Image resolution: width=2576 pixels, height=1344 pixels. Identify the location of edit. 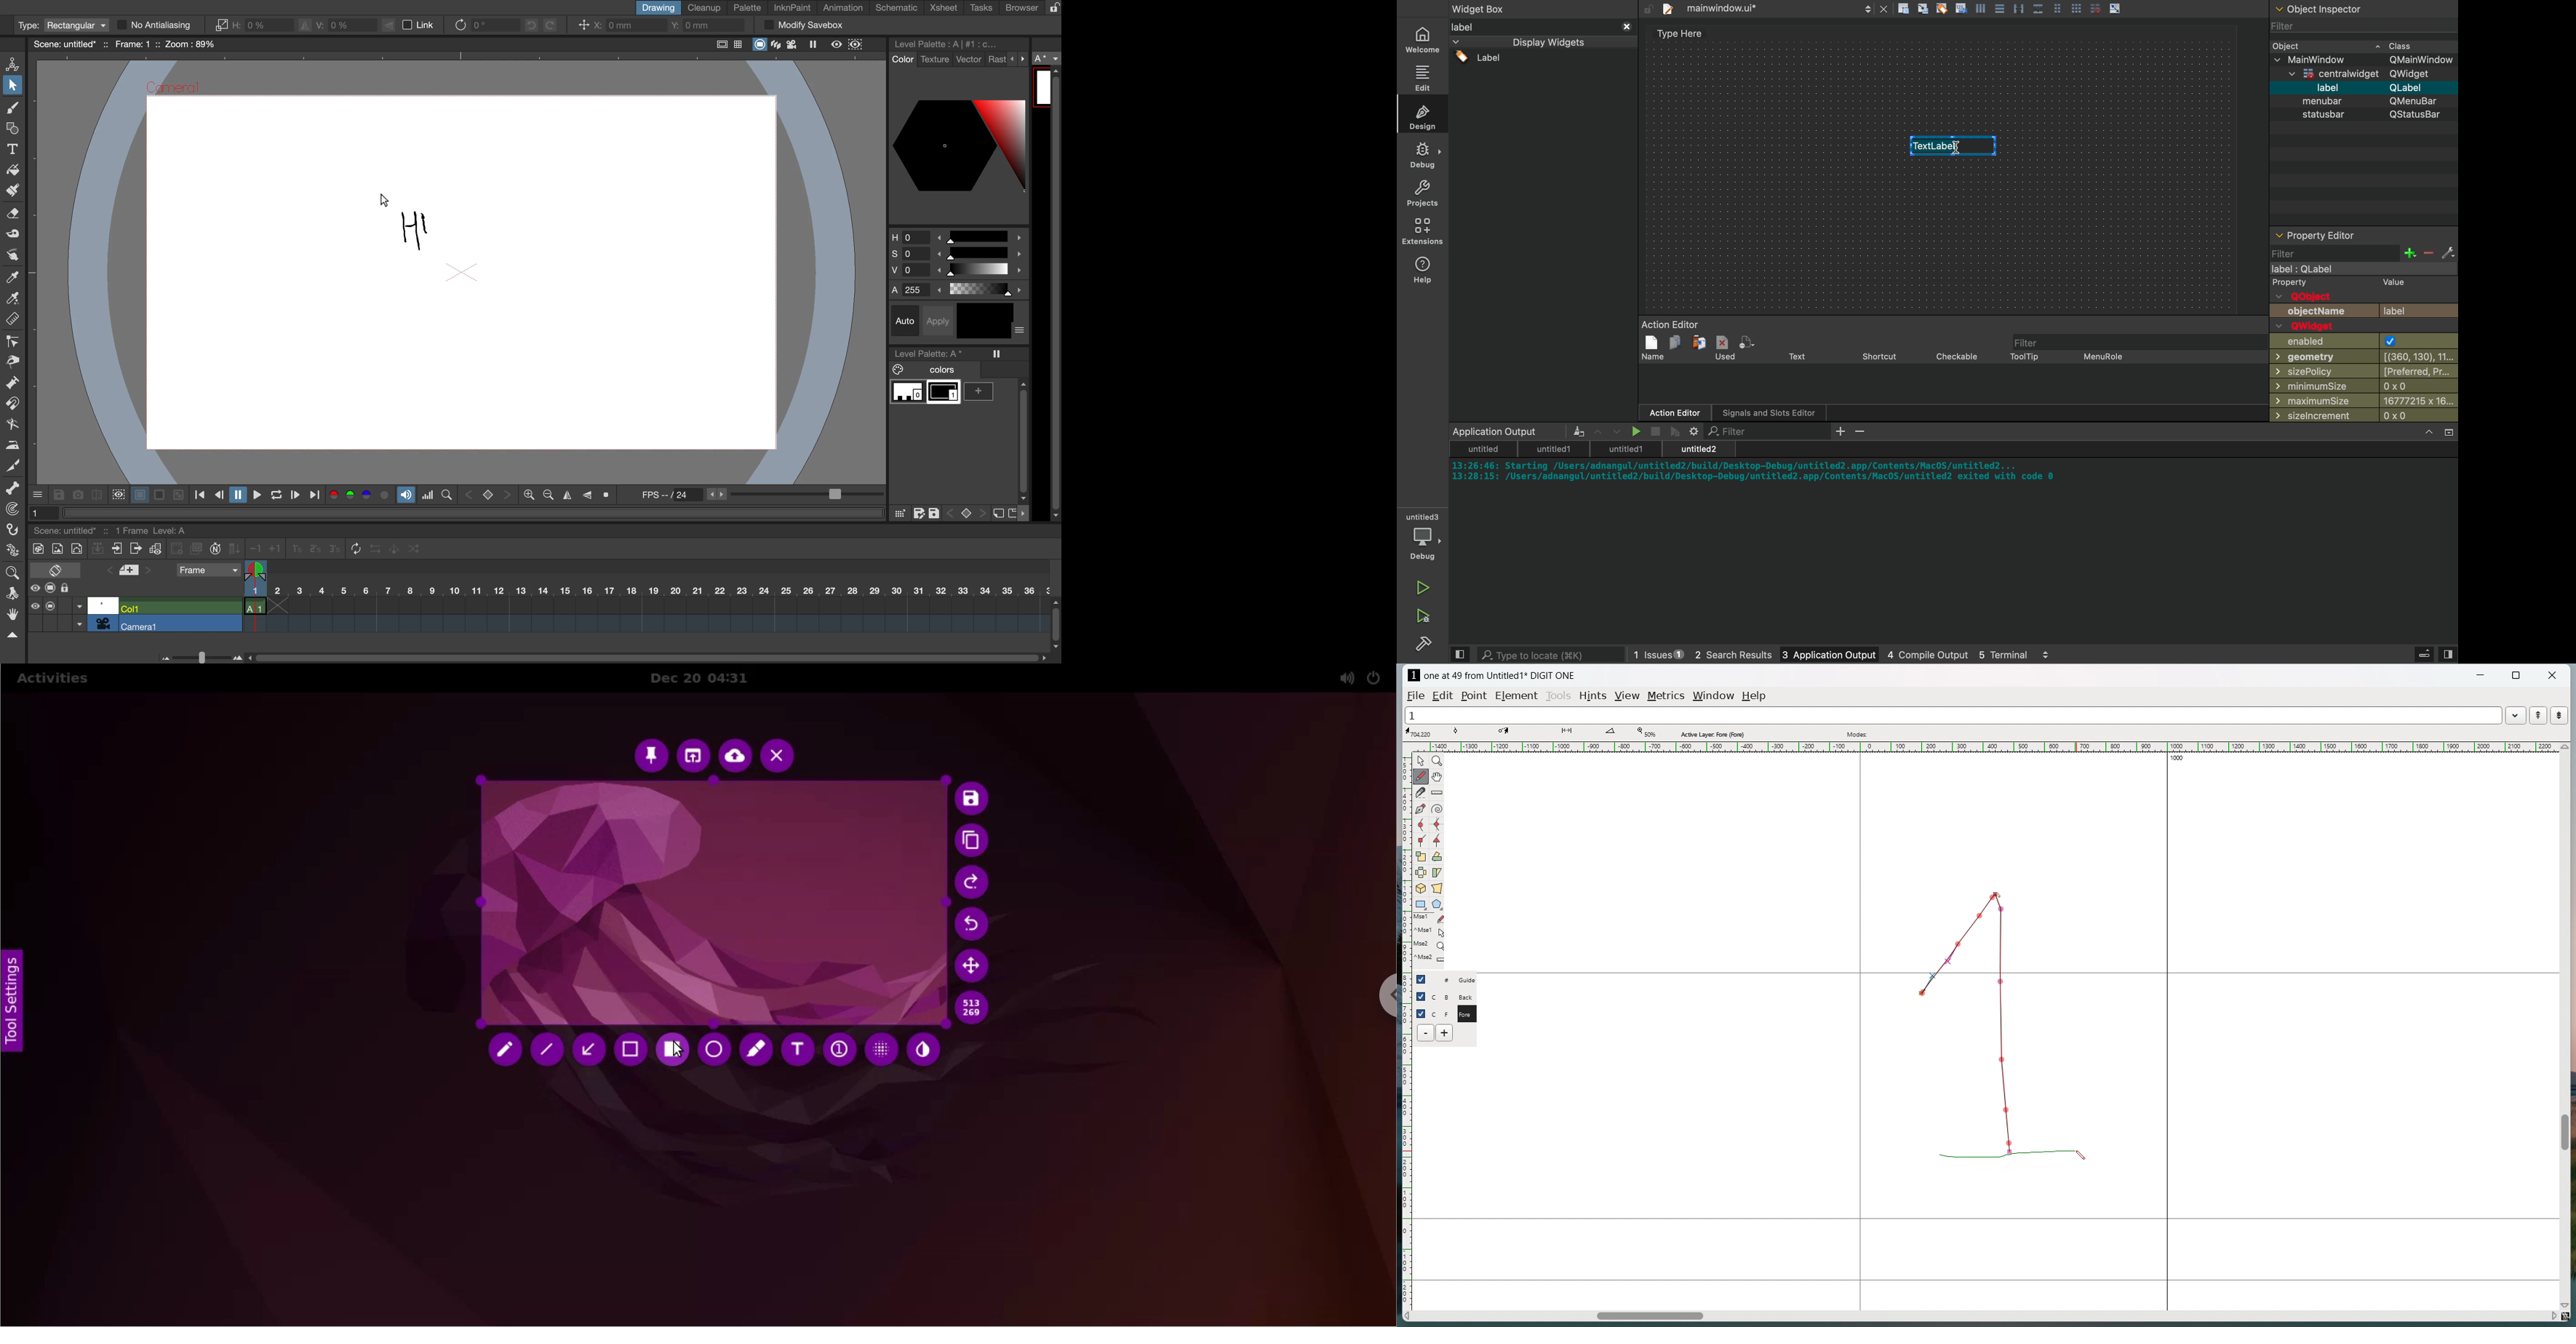
(1424, 77).